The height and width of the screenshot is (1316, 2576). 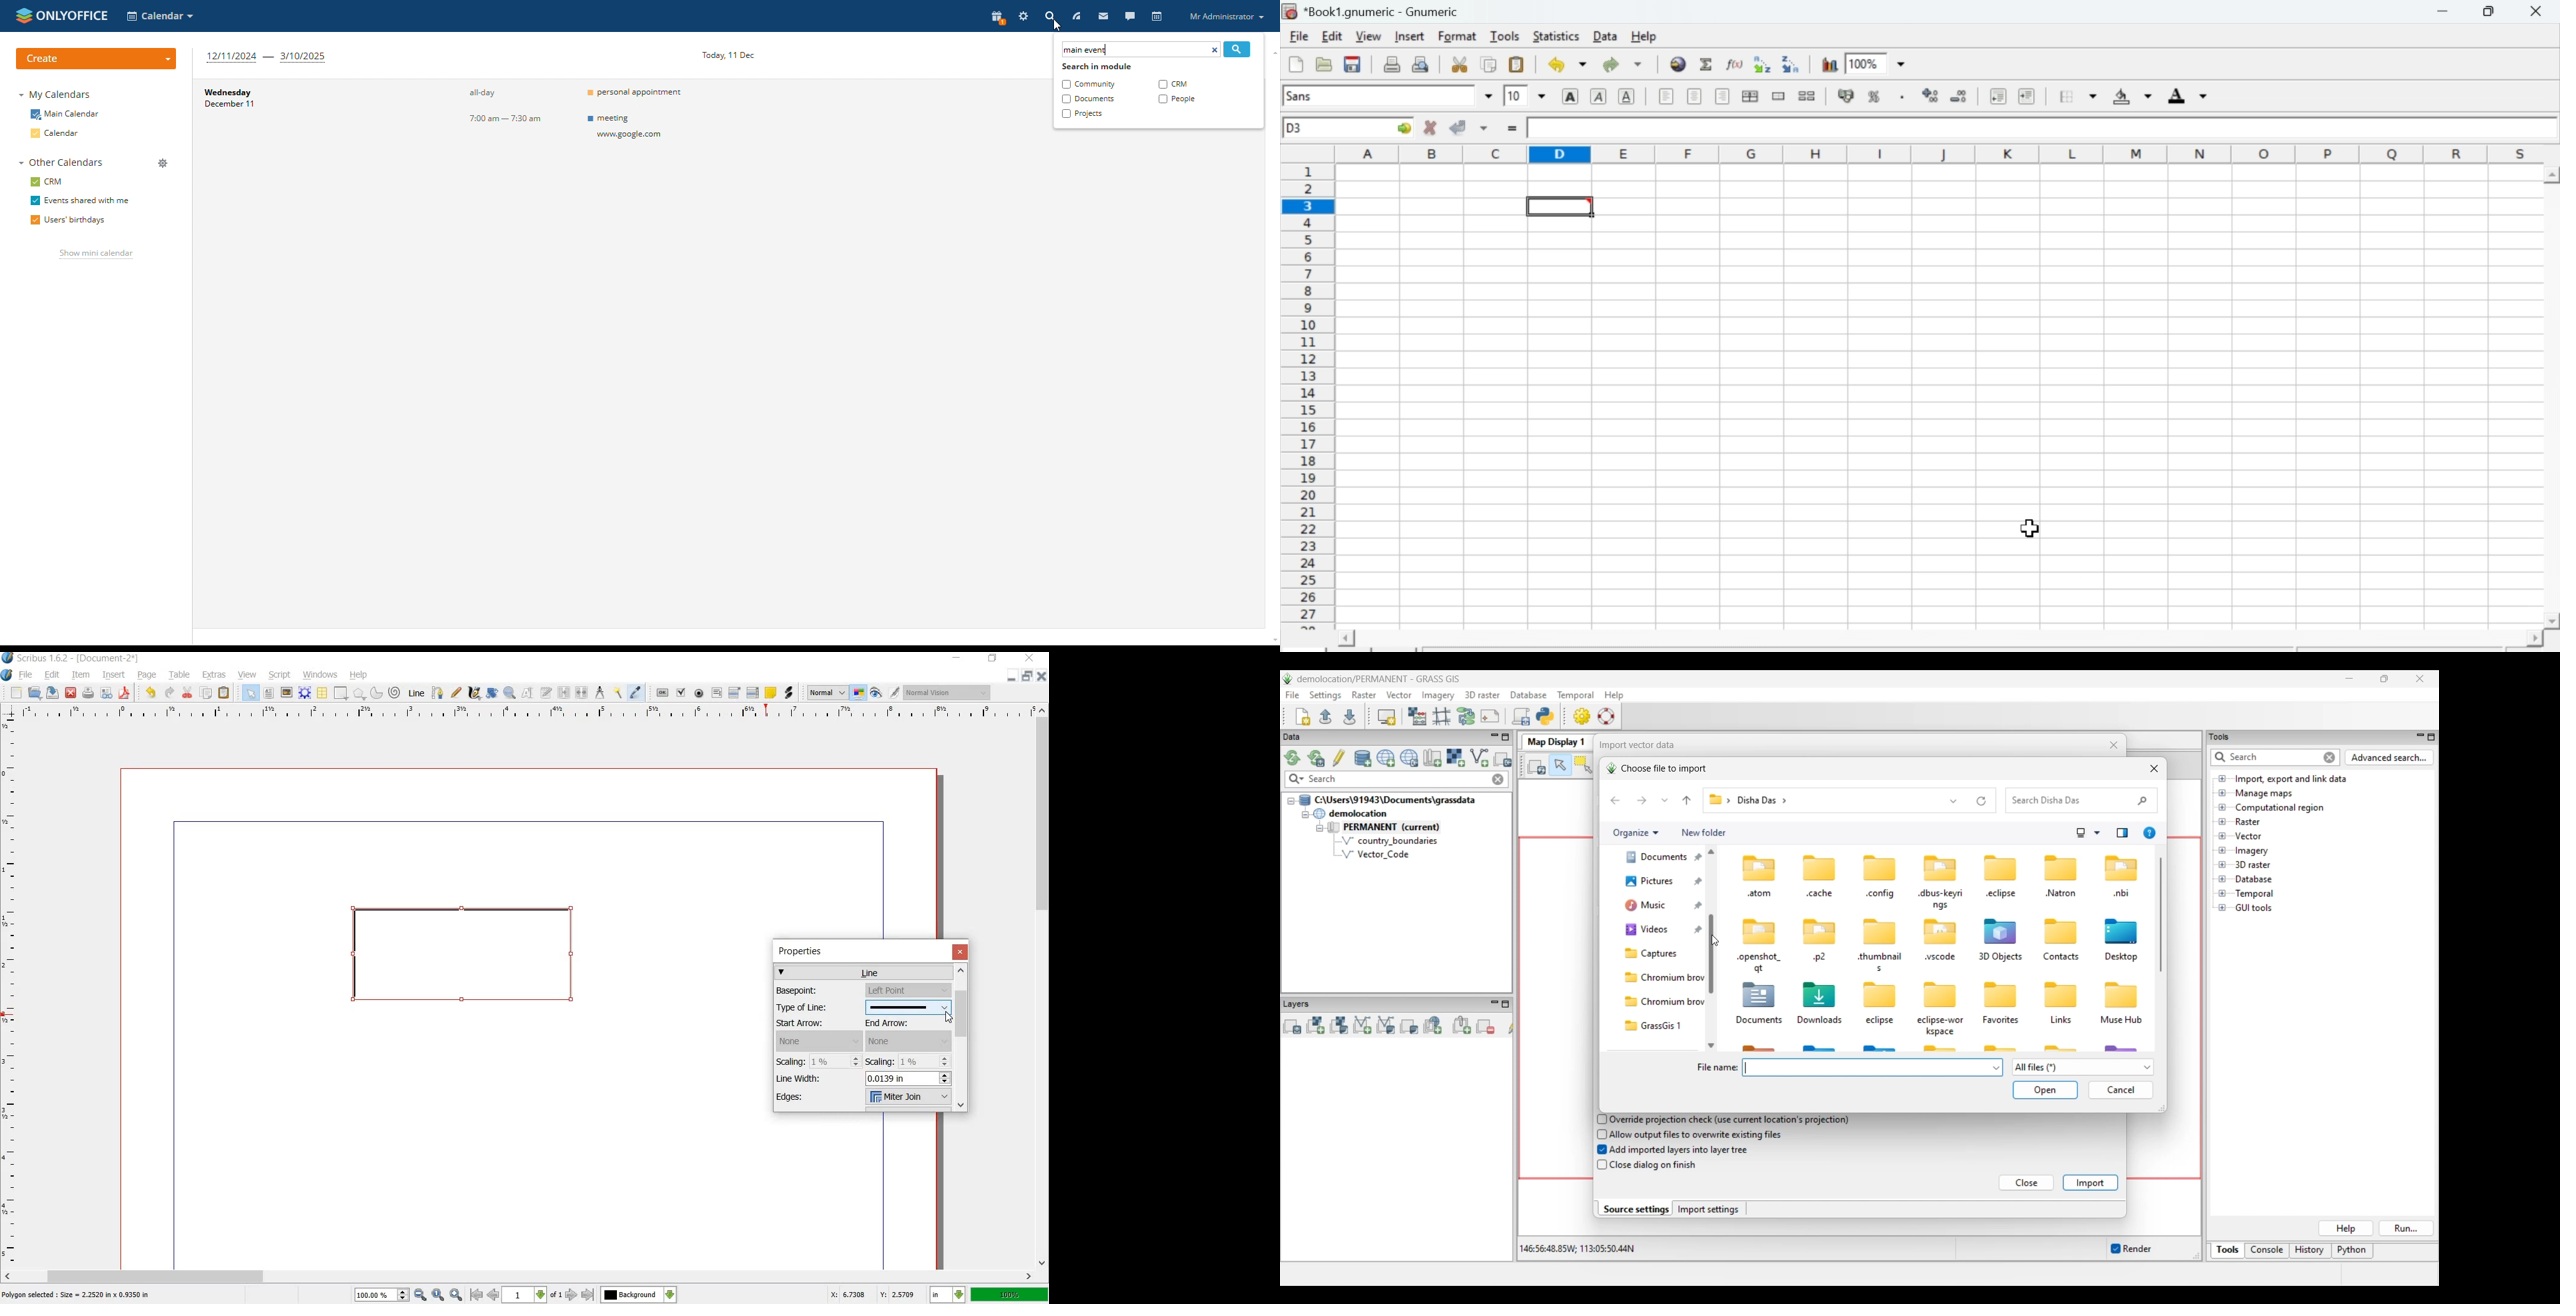 I want to click on 0.0139 in, so click(x=909, y=1079).